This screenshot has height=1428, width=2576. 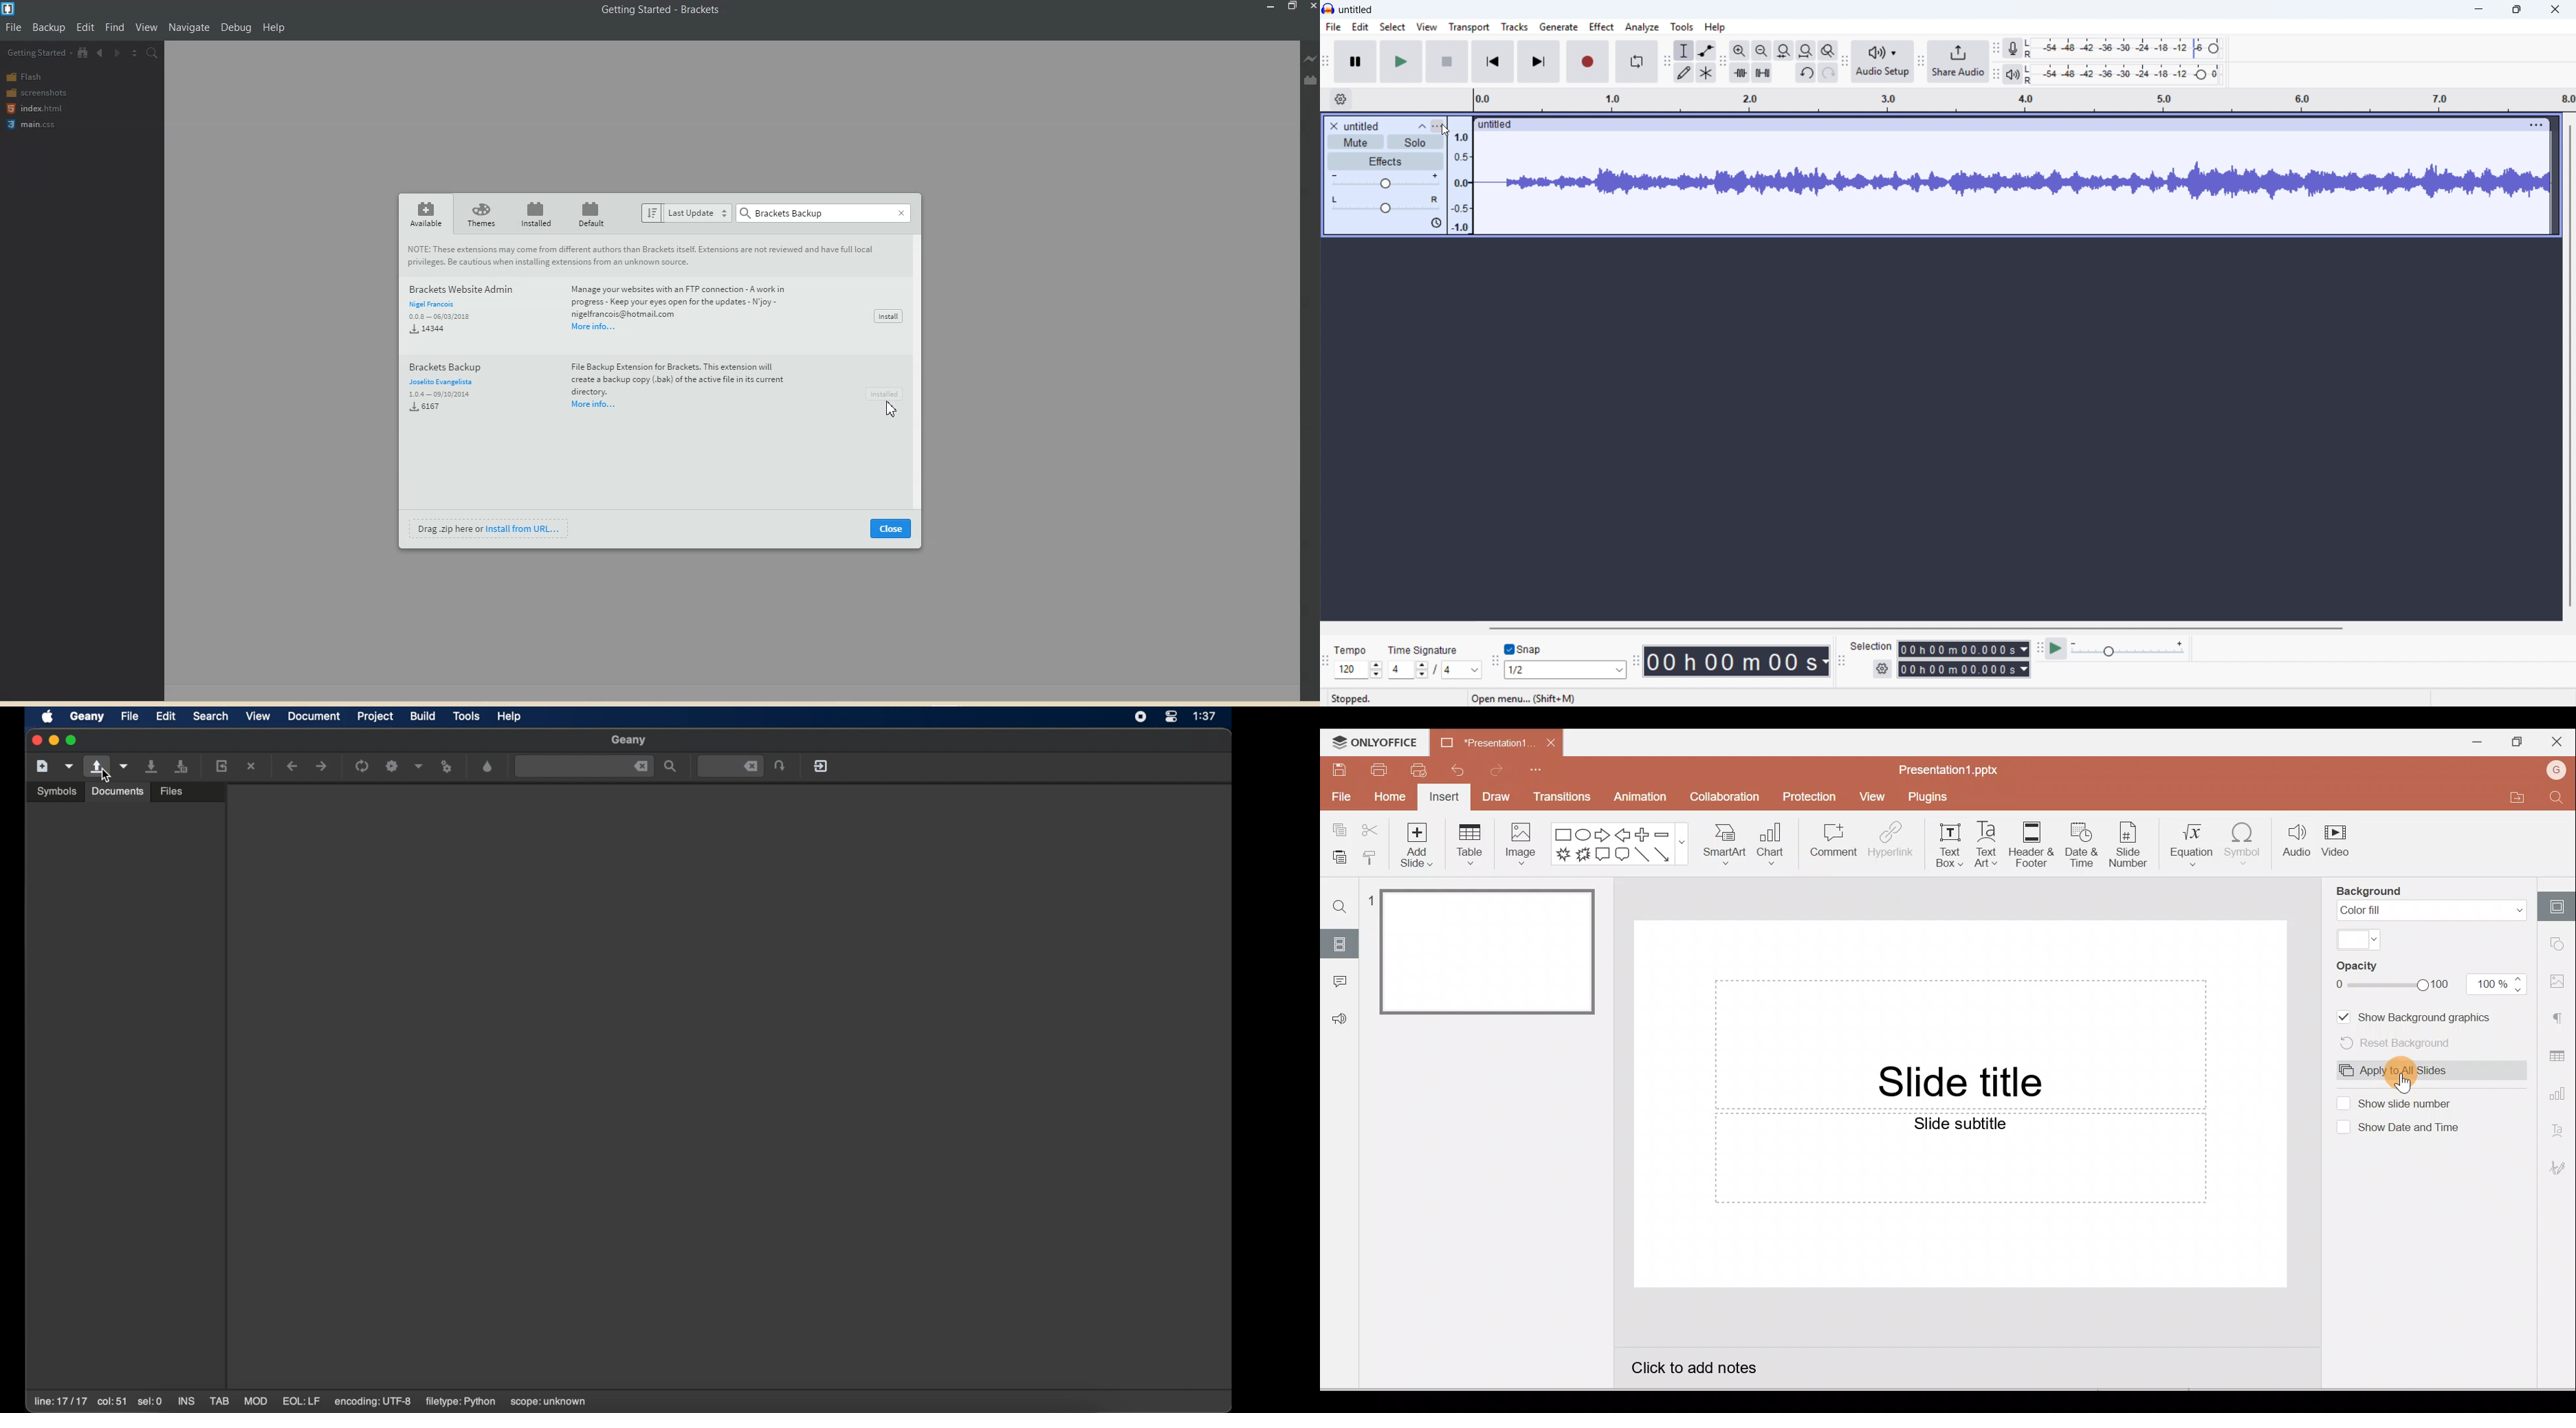 What do you see at coordinates (89, 24) in the screenshot?
I see `Edit` at bounding box center [89, 24].